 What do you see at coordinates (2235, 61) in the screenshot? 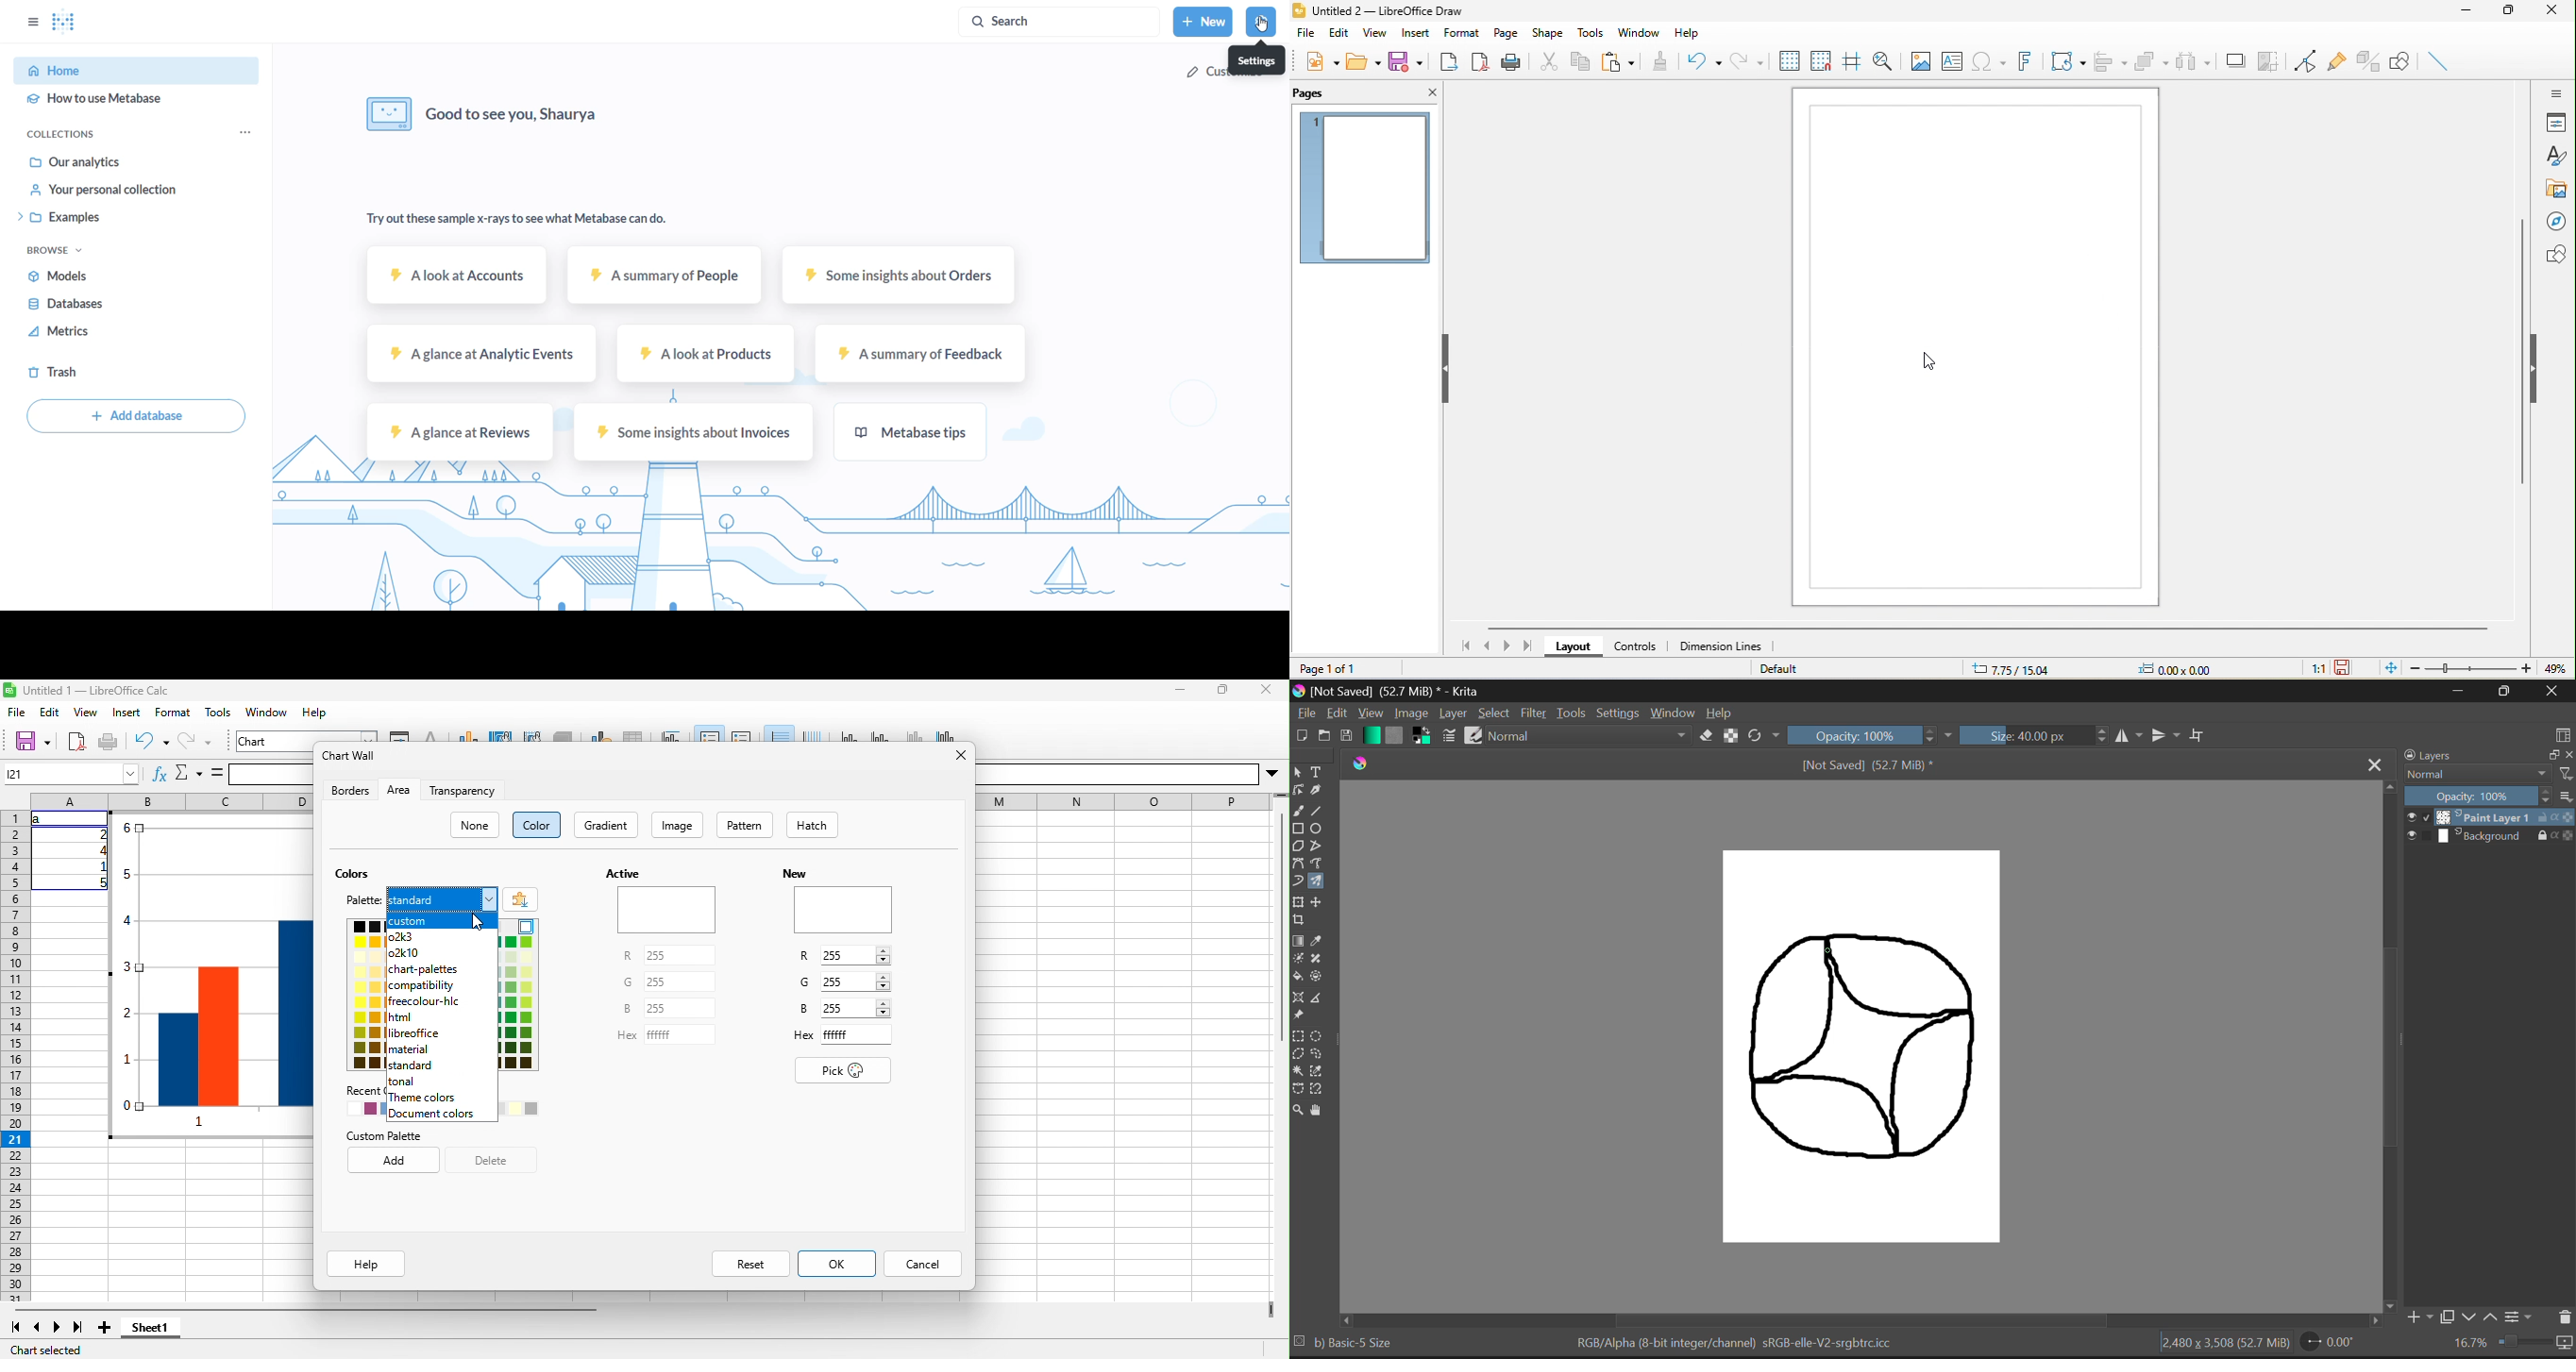
I see `shadow` at bounding box center [2235, 61].